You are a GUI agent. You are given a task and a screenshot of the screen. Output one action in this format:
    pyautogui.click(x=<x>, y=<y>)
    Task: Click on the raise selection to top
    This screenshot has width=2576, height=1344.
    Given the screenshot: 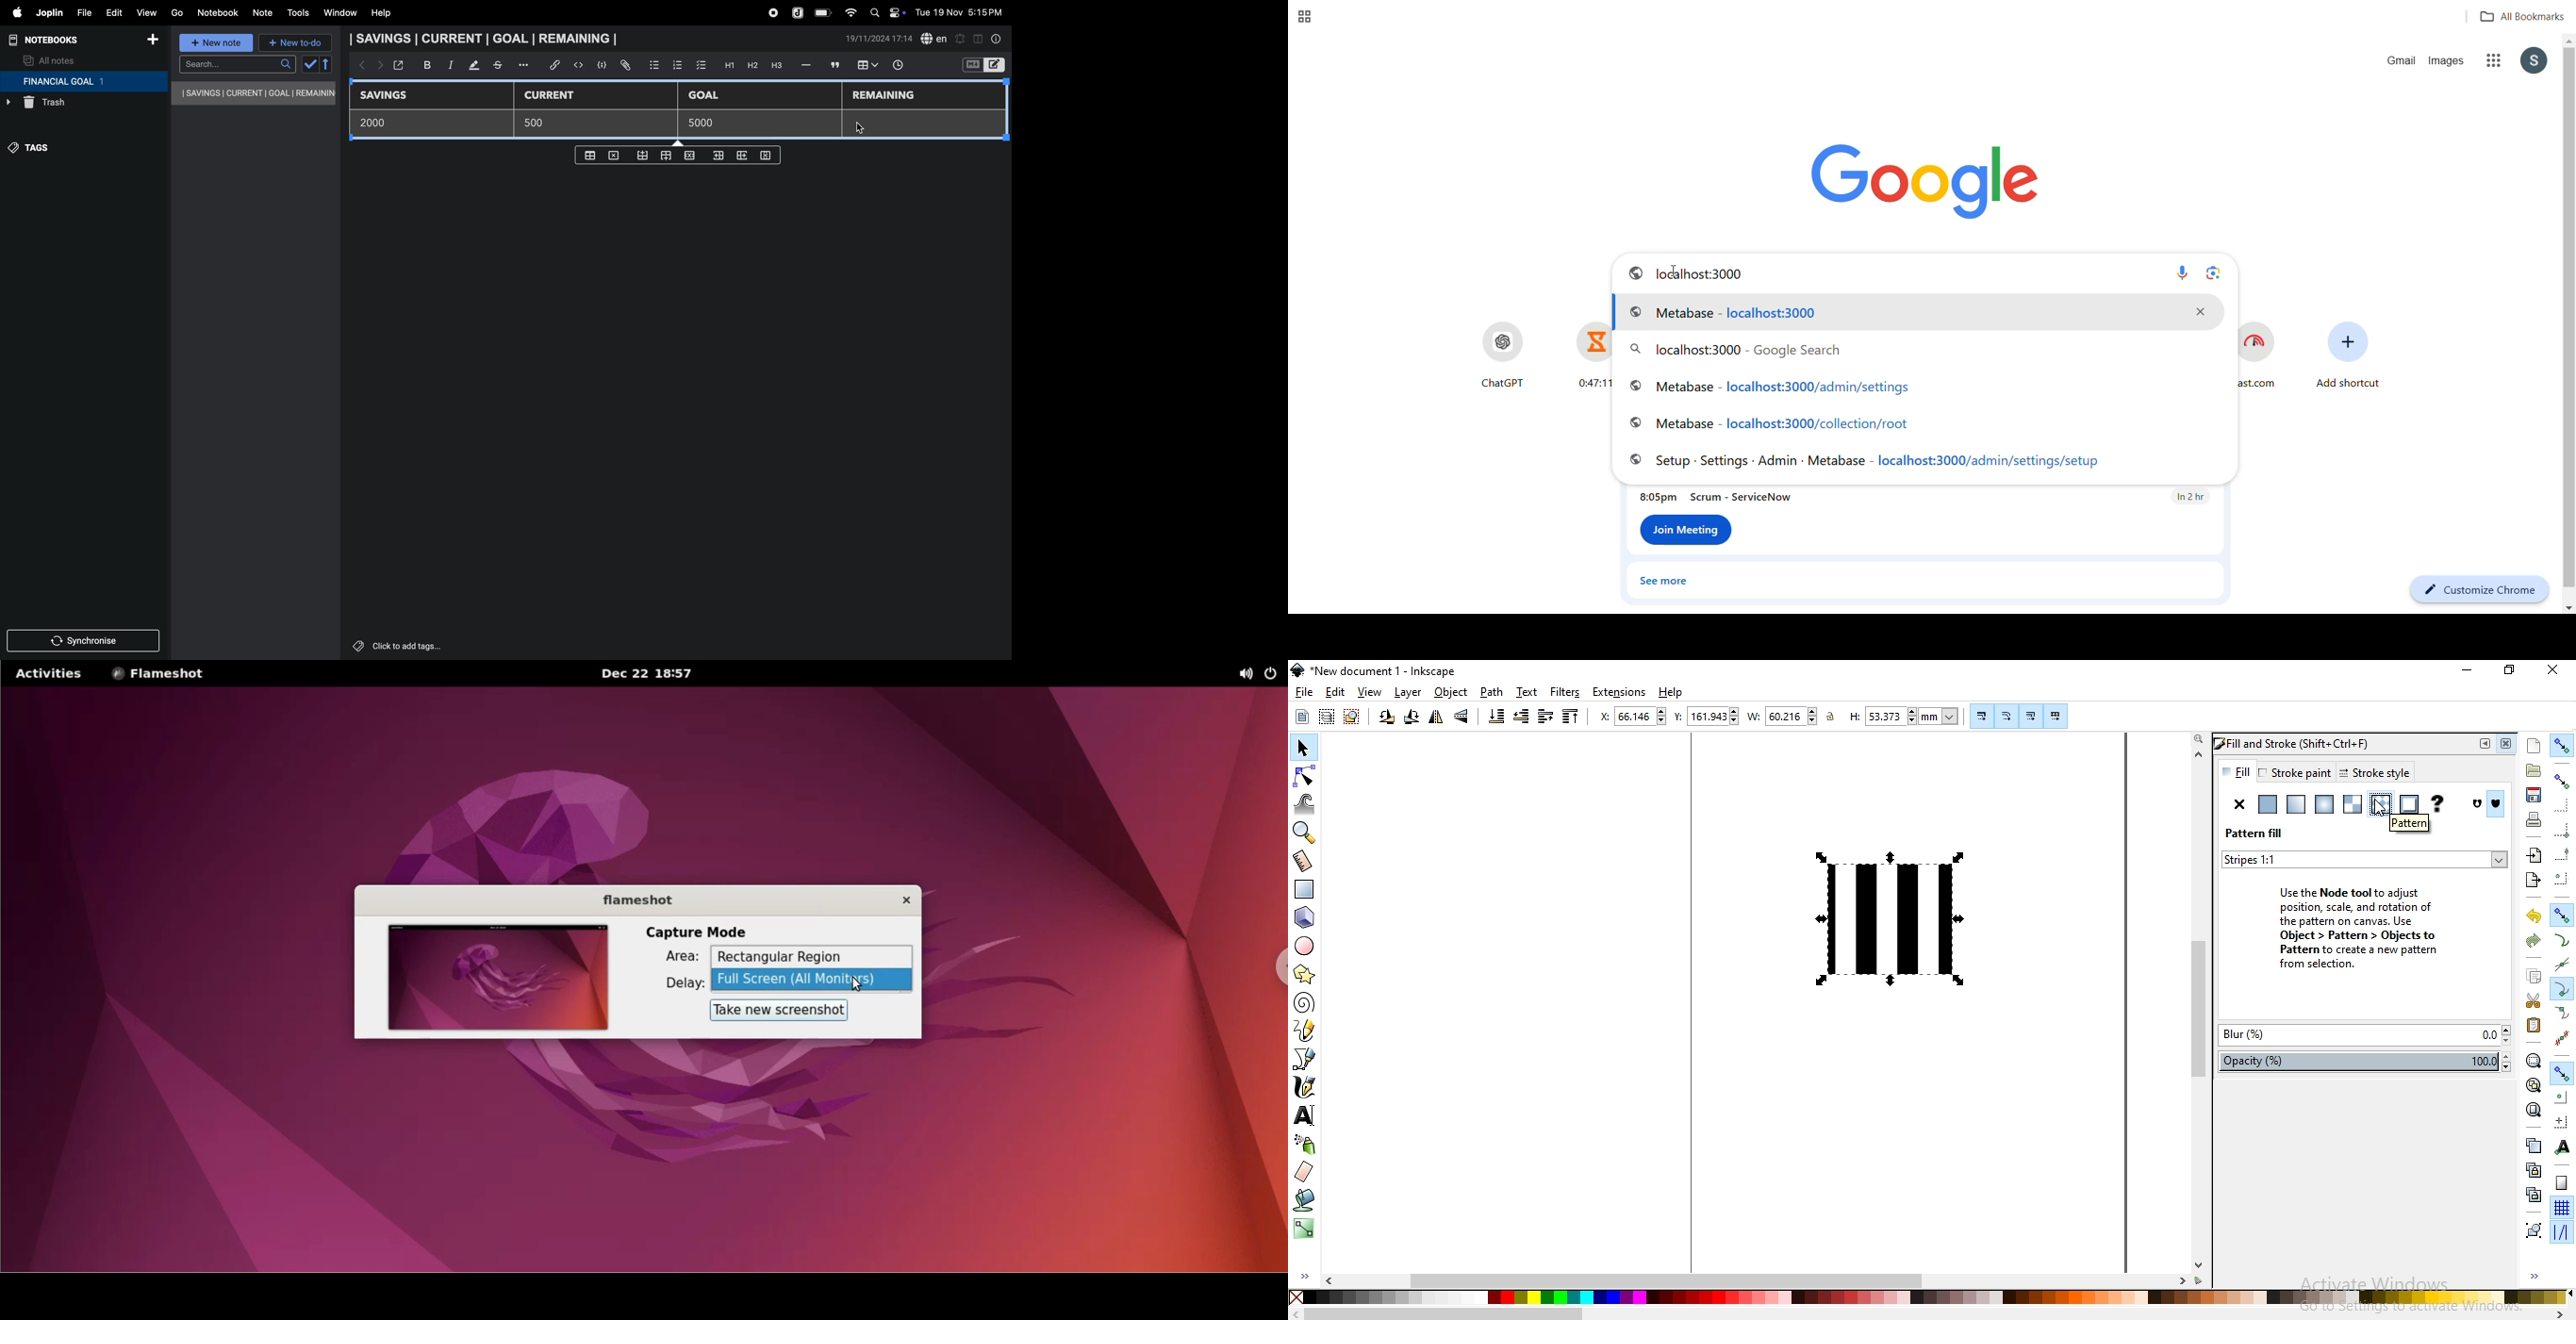 What is the action you would take?
    pyautogui.click(x=1568, y=718)
    